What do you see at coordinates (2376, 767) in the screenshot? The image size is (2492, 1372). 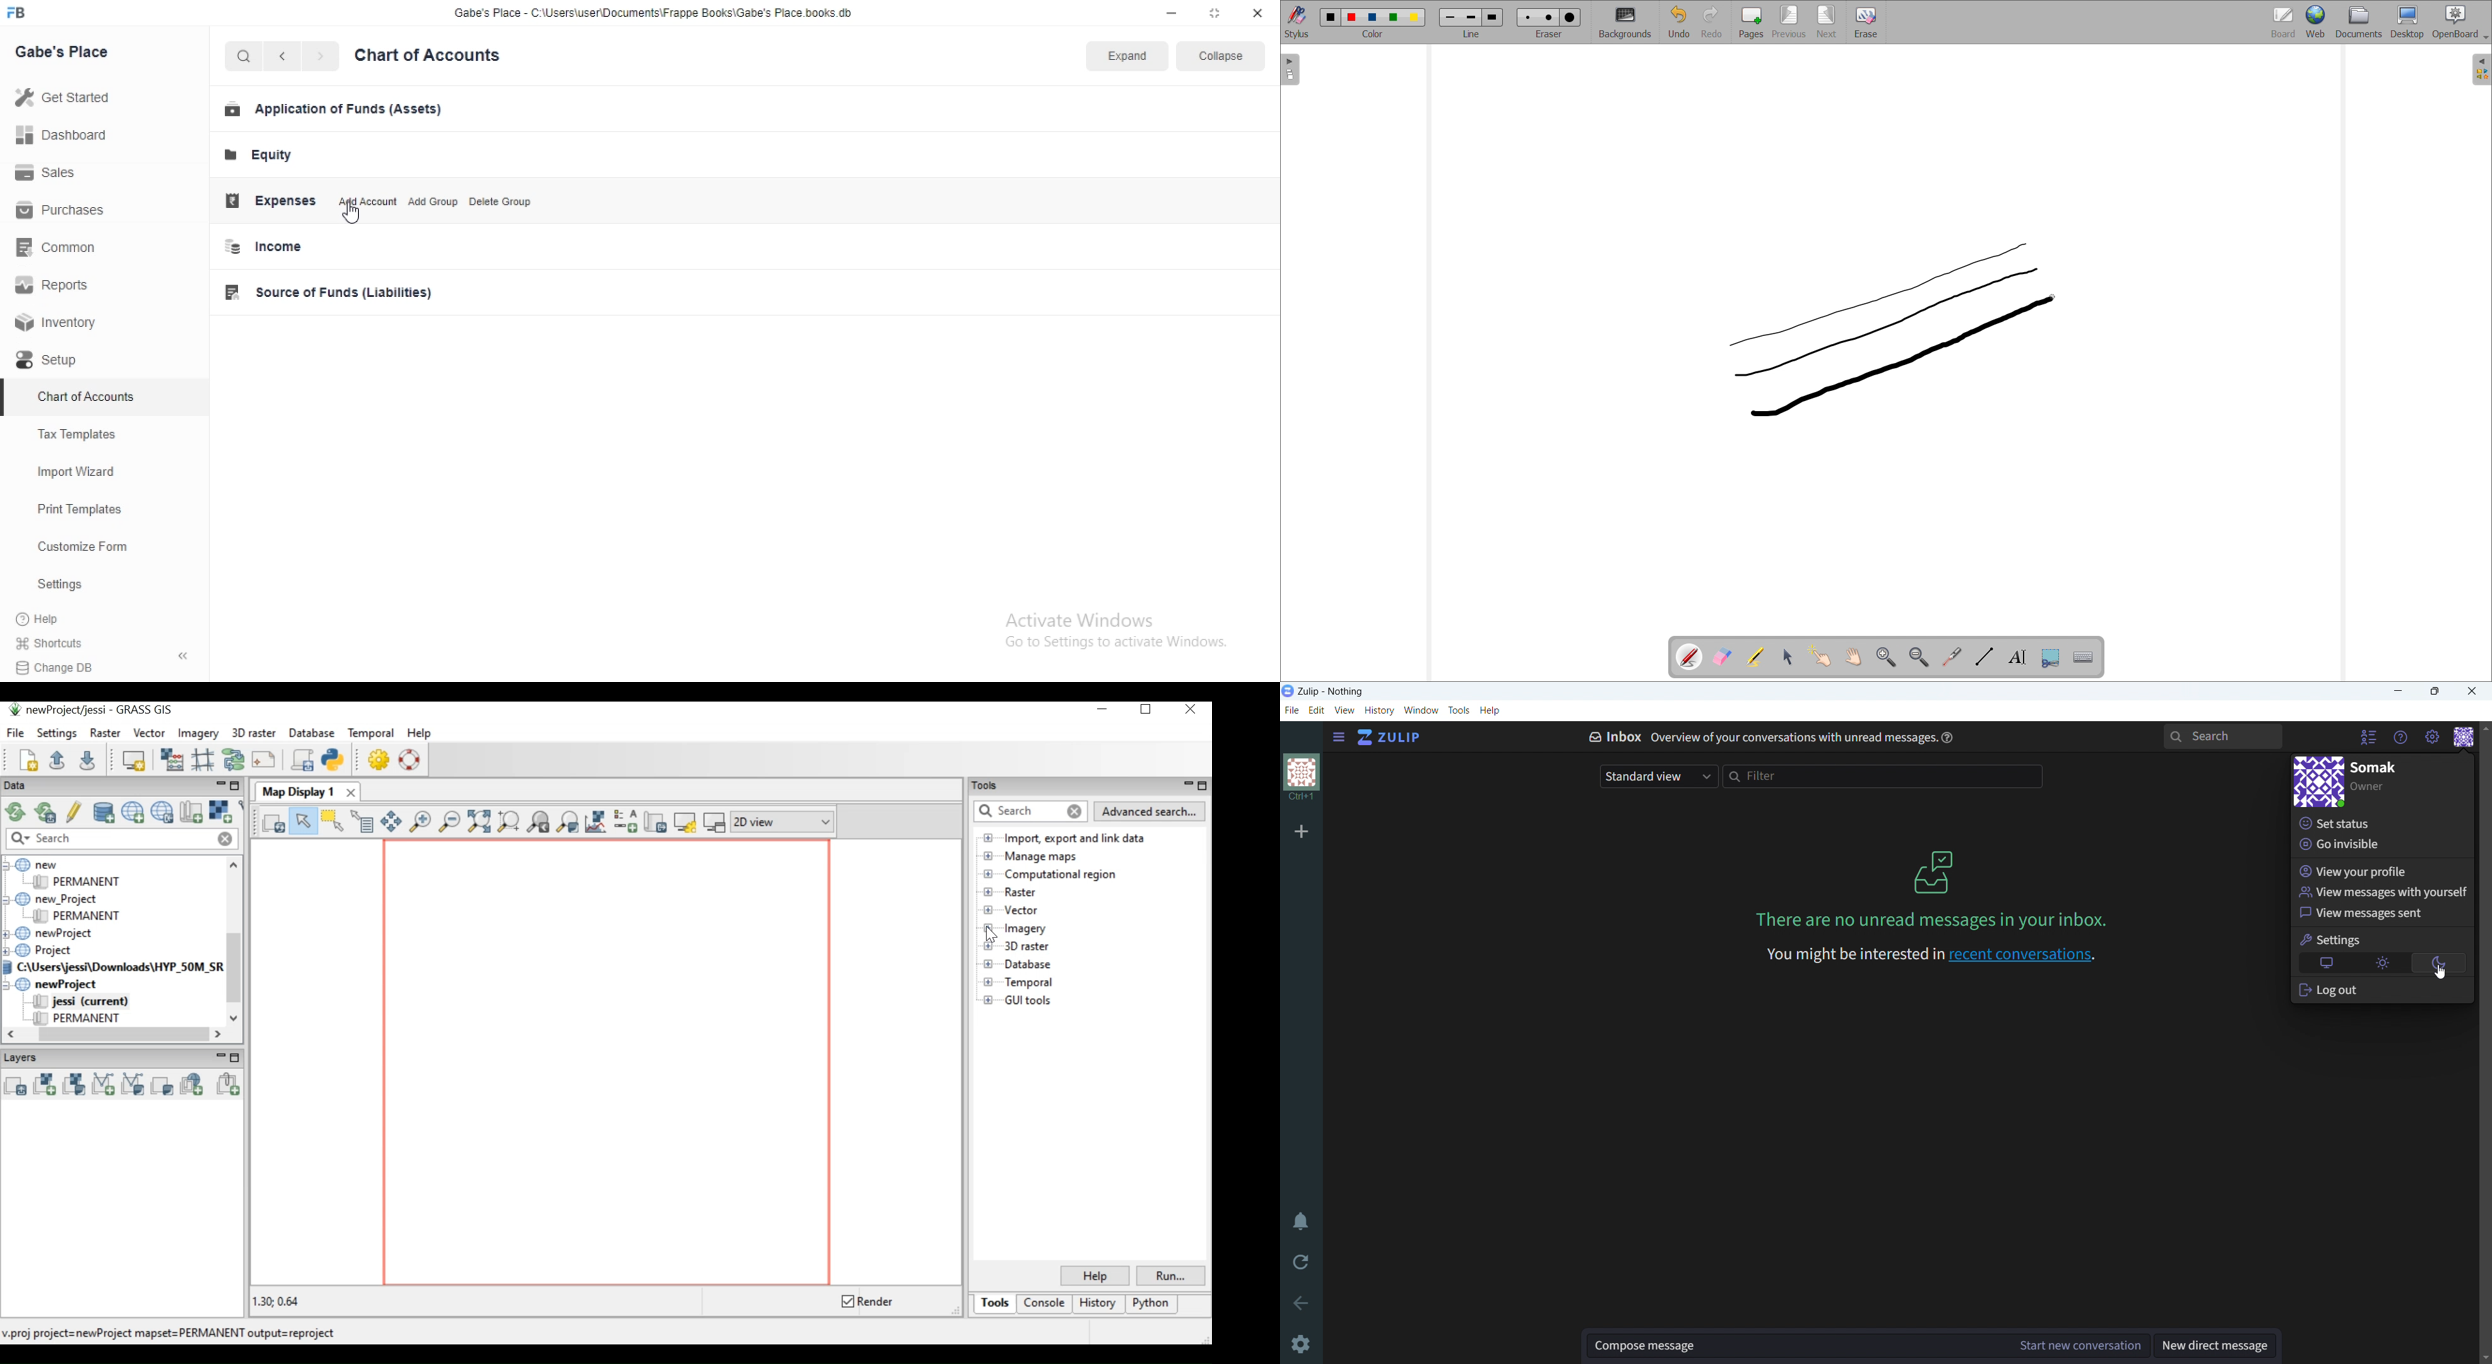 I see `profile name` at bounding box center [2376, 767].